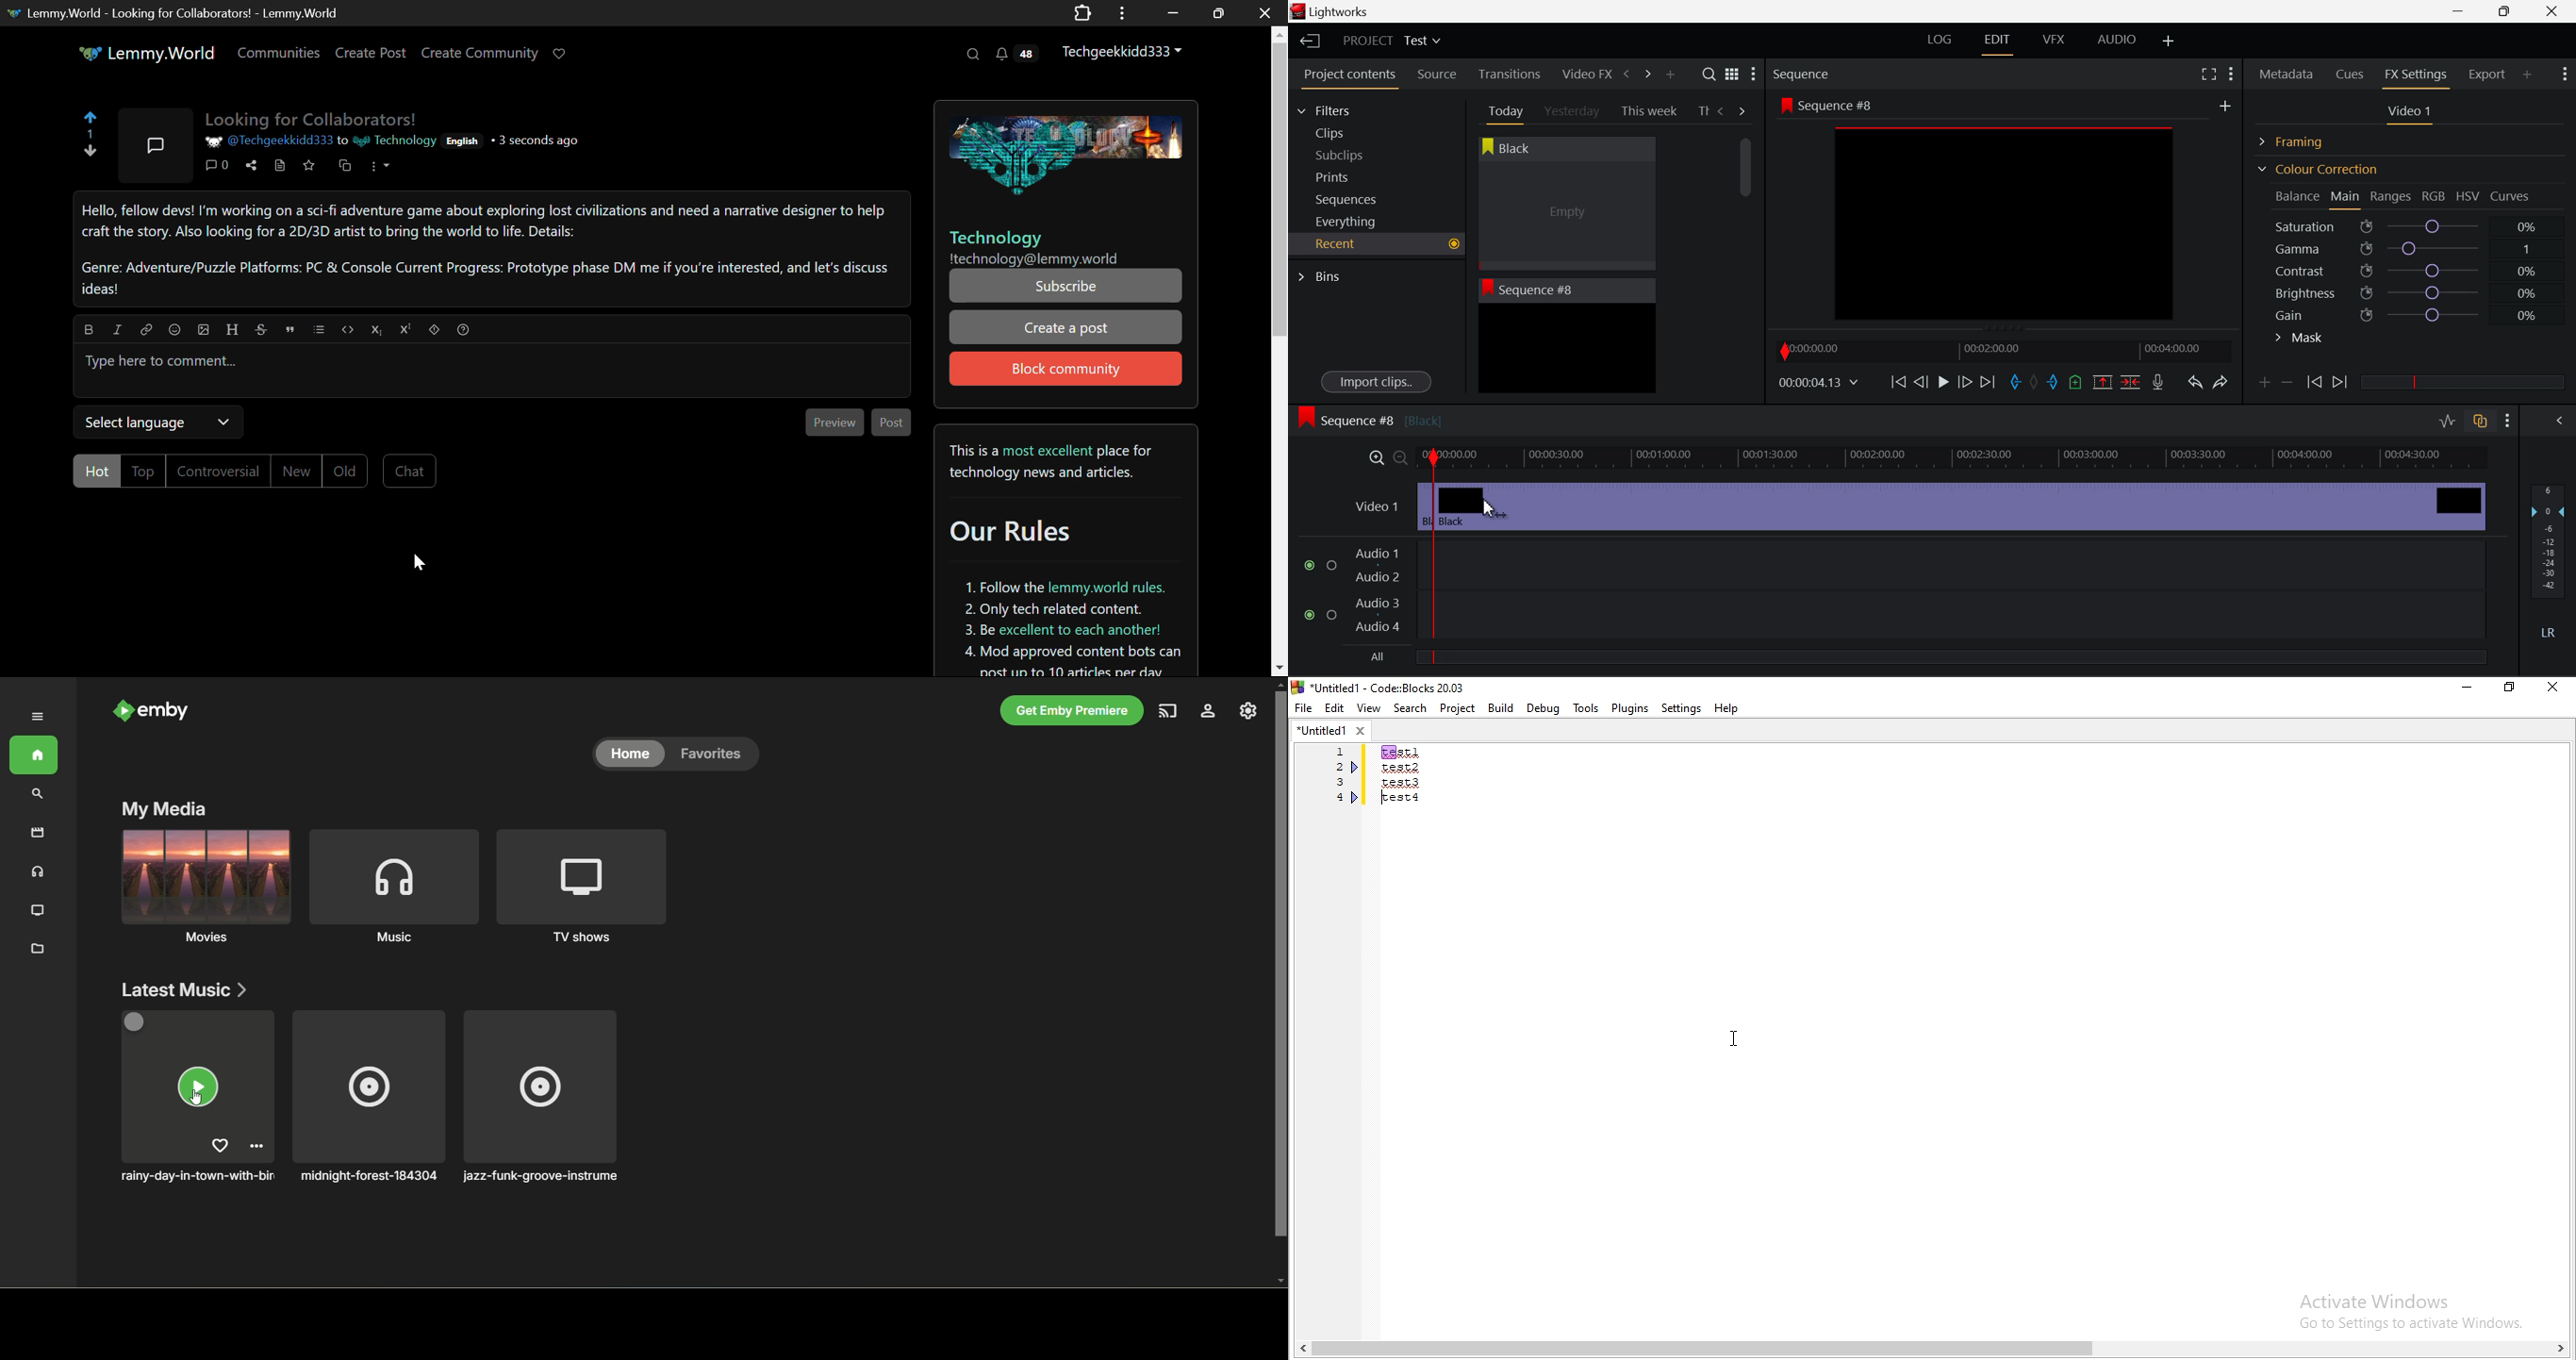  I want to click on music, so click(39, 872).